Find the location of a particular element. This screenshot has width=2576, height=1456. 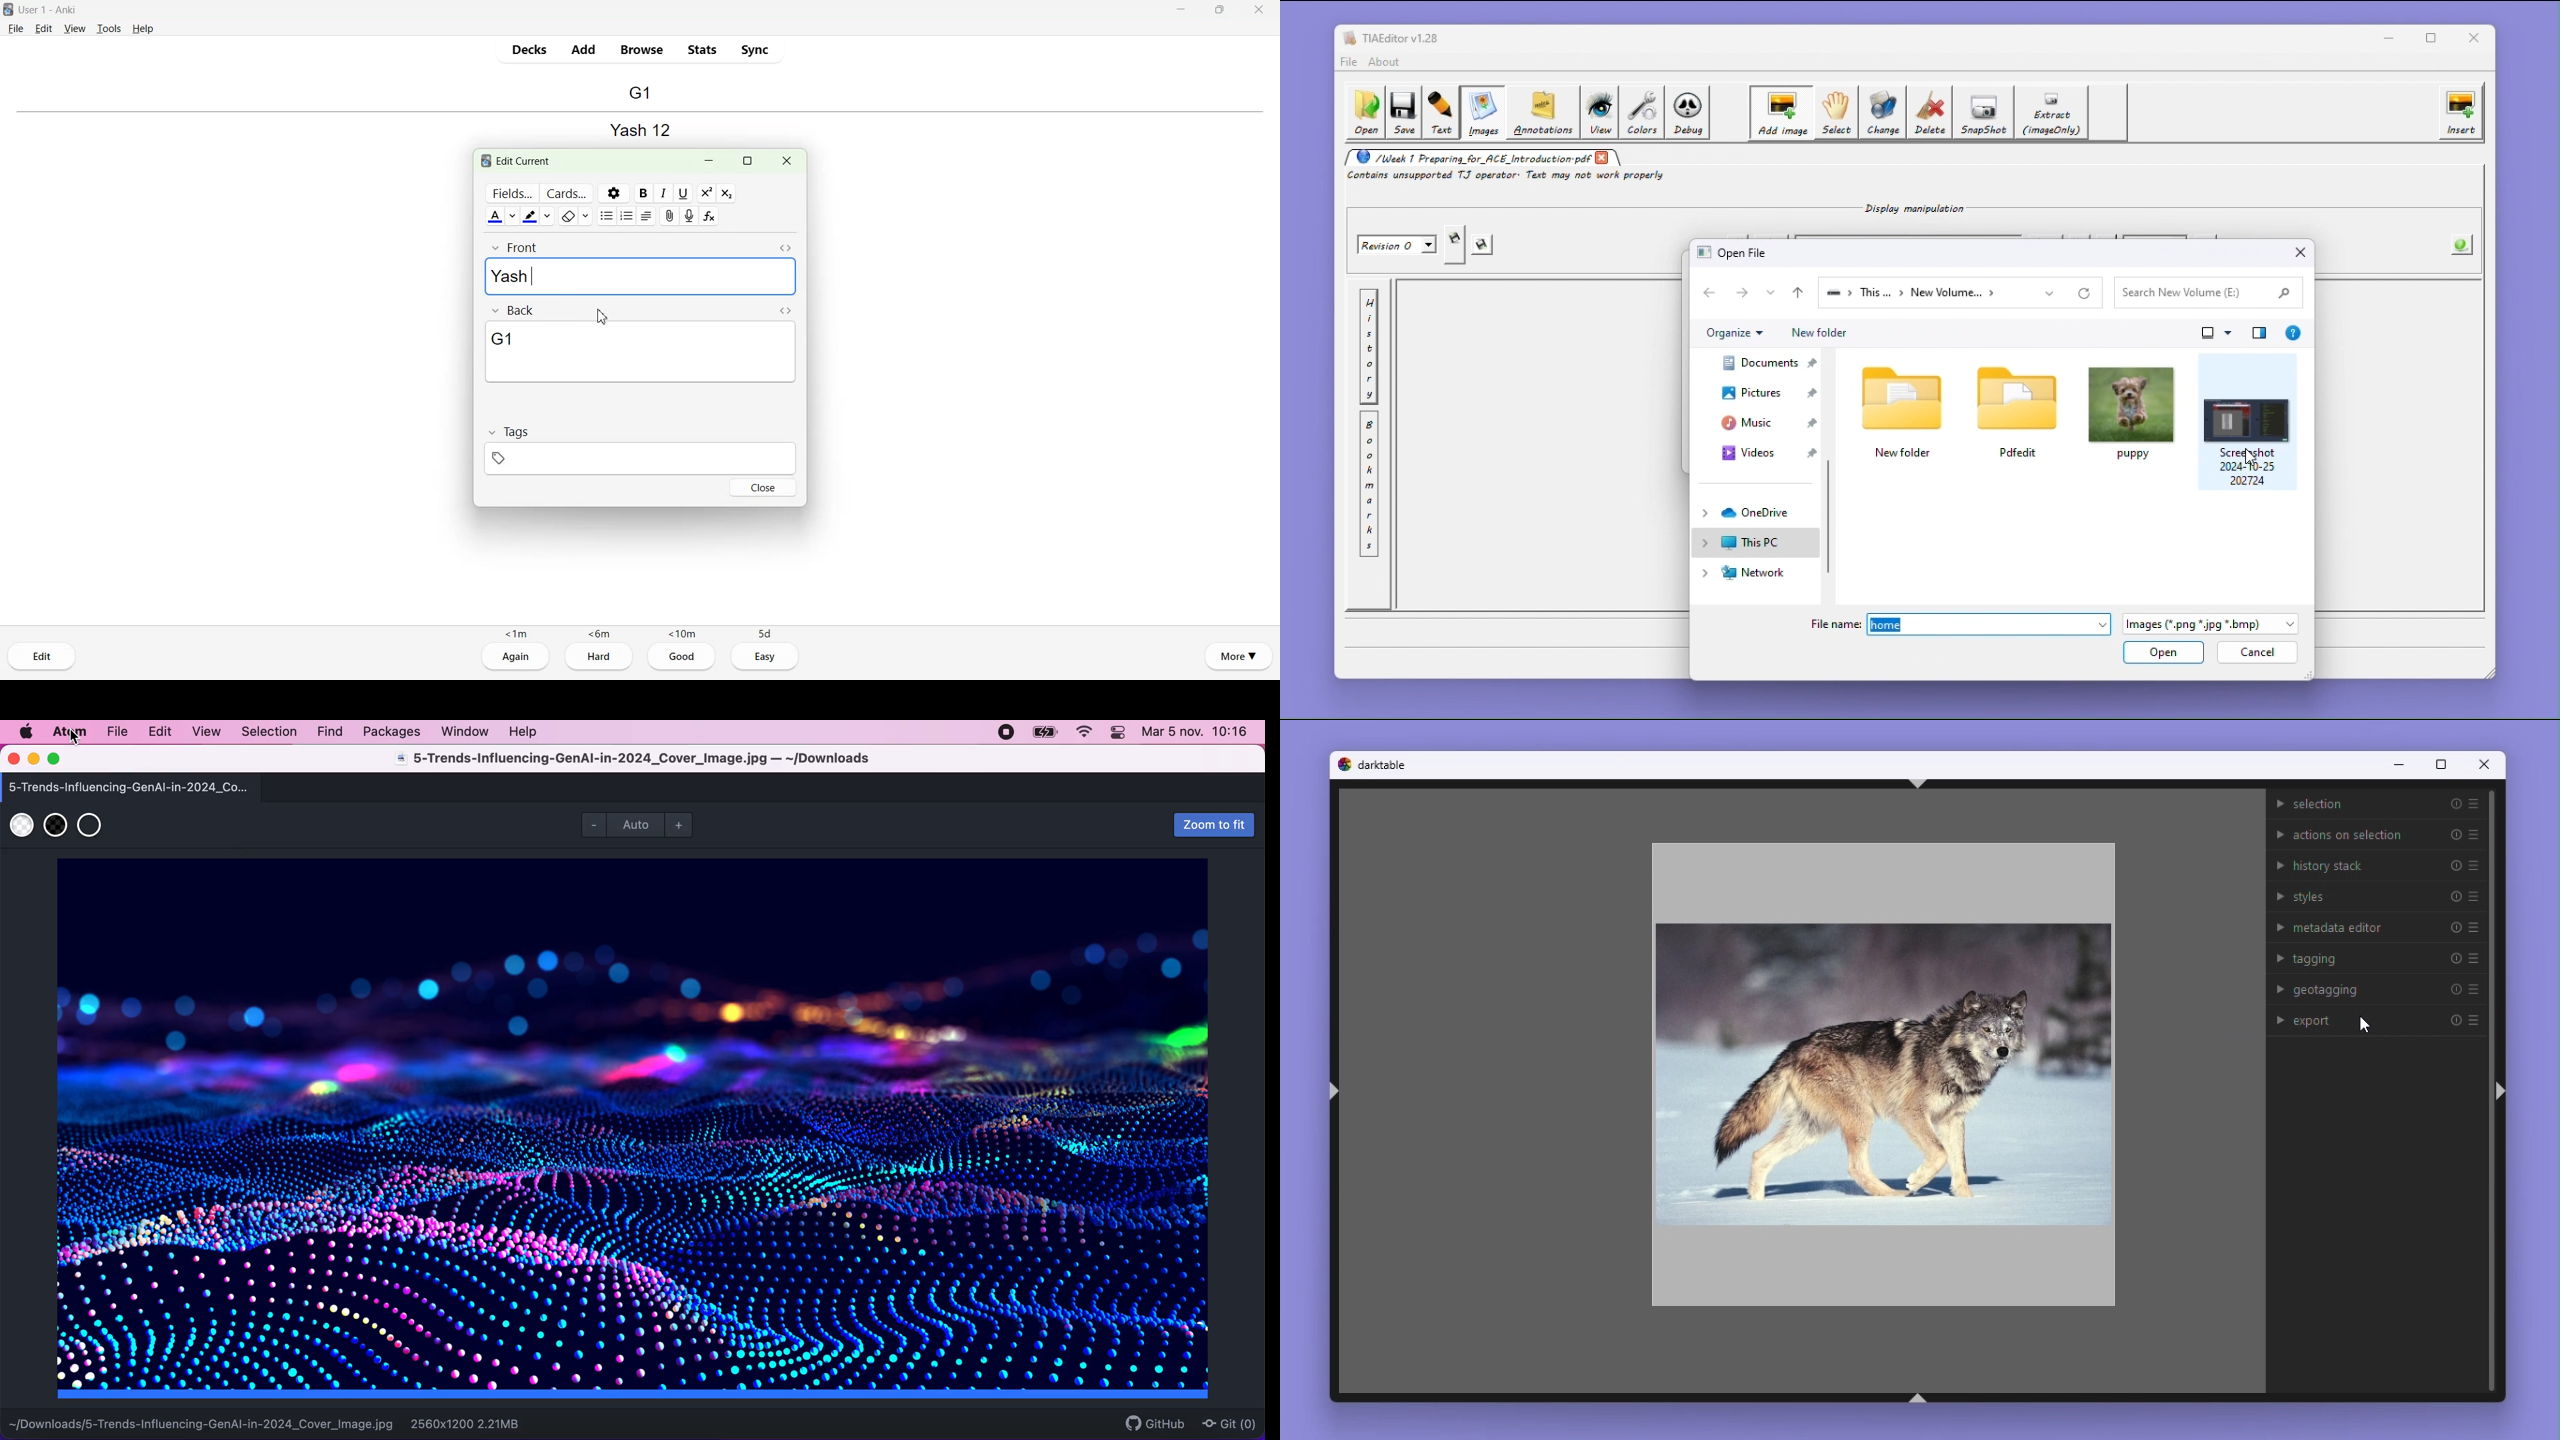

view is located at coordinates (203, 732).